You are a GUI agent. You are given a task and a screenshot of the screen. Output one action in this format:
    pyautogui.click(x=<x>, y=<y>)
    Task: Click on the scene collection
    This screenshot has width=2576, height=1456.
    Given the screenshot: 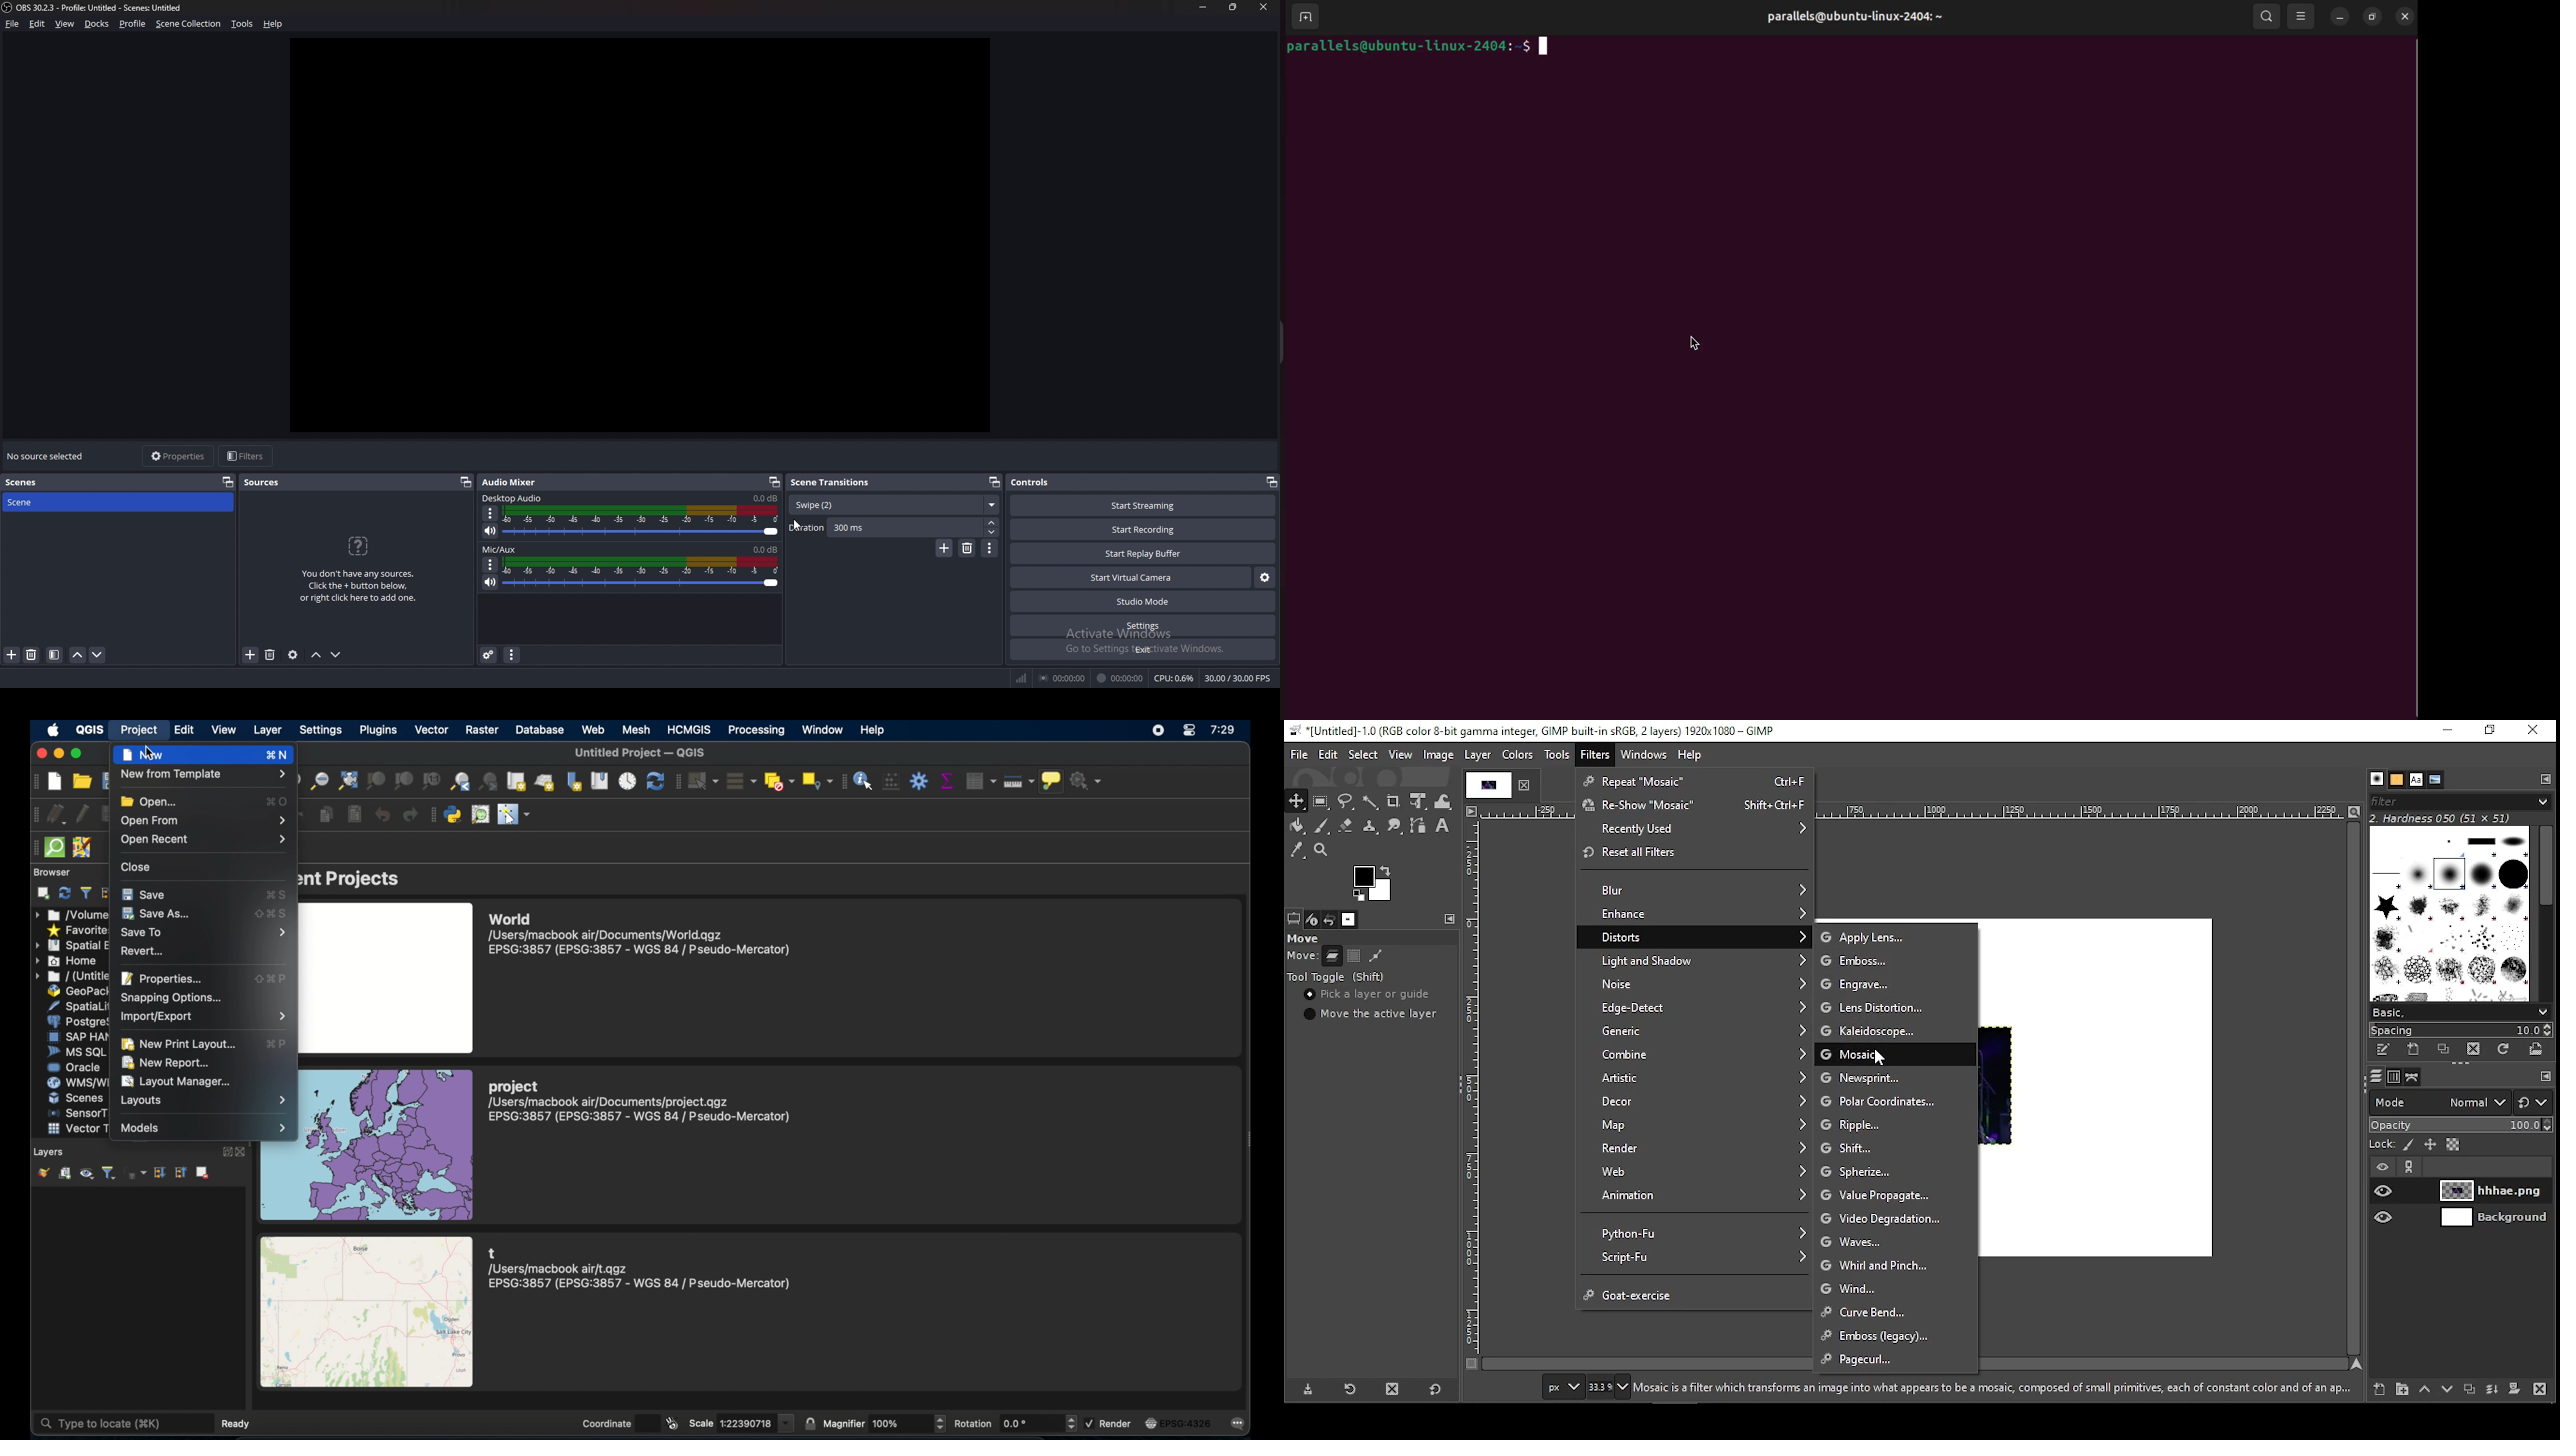 What is the action you would take?
    pyautogui.click(x=190, y=23)
    